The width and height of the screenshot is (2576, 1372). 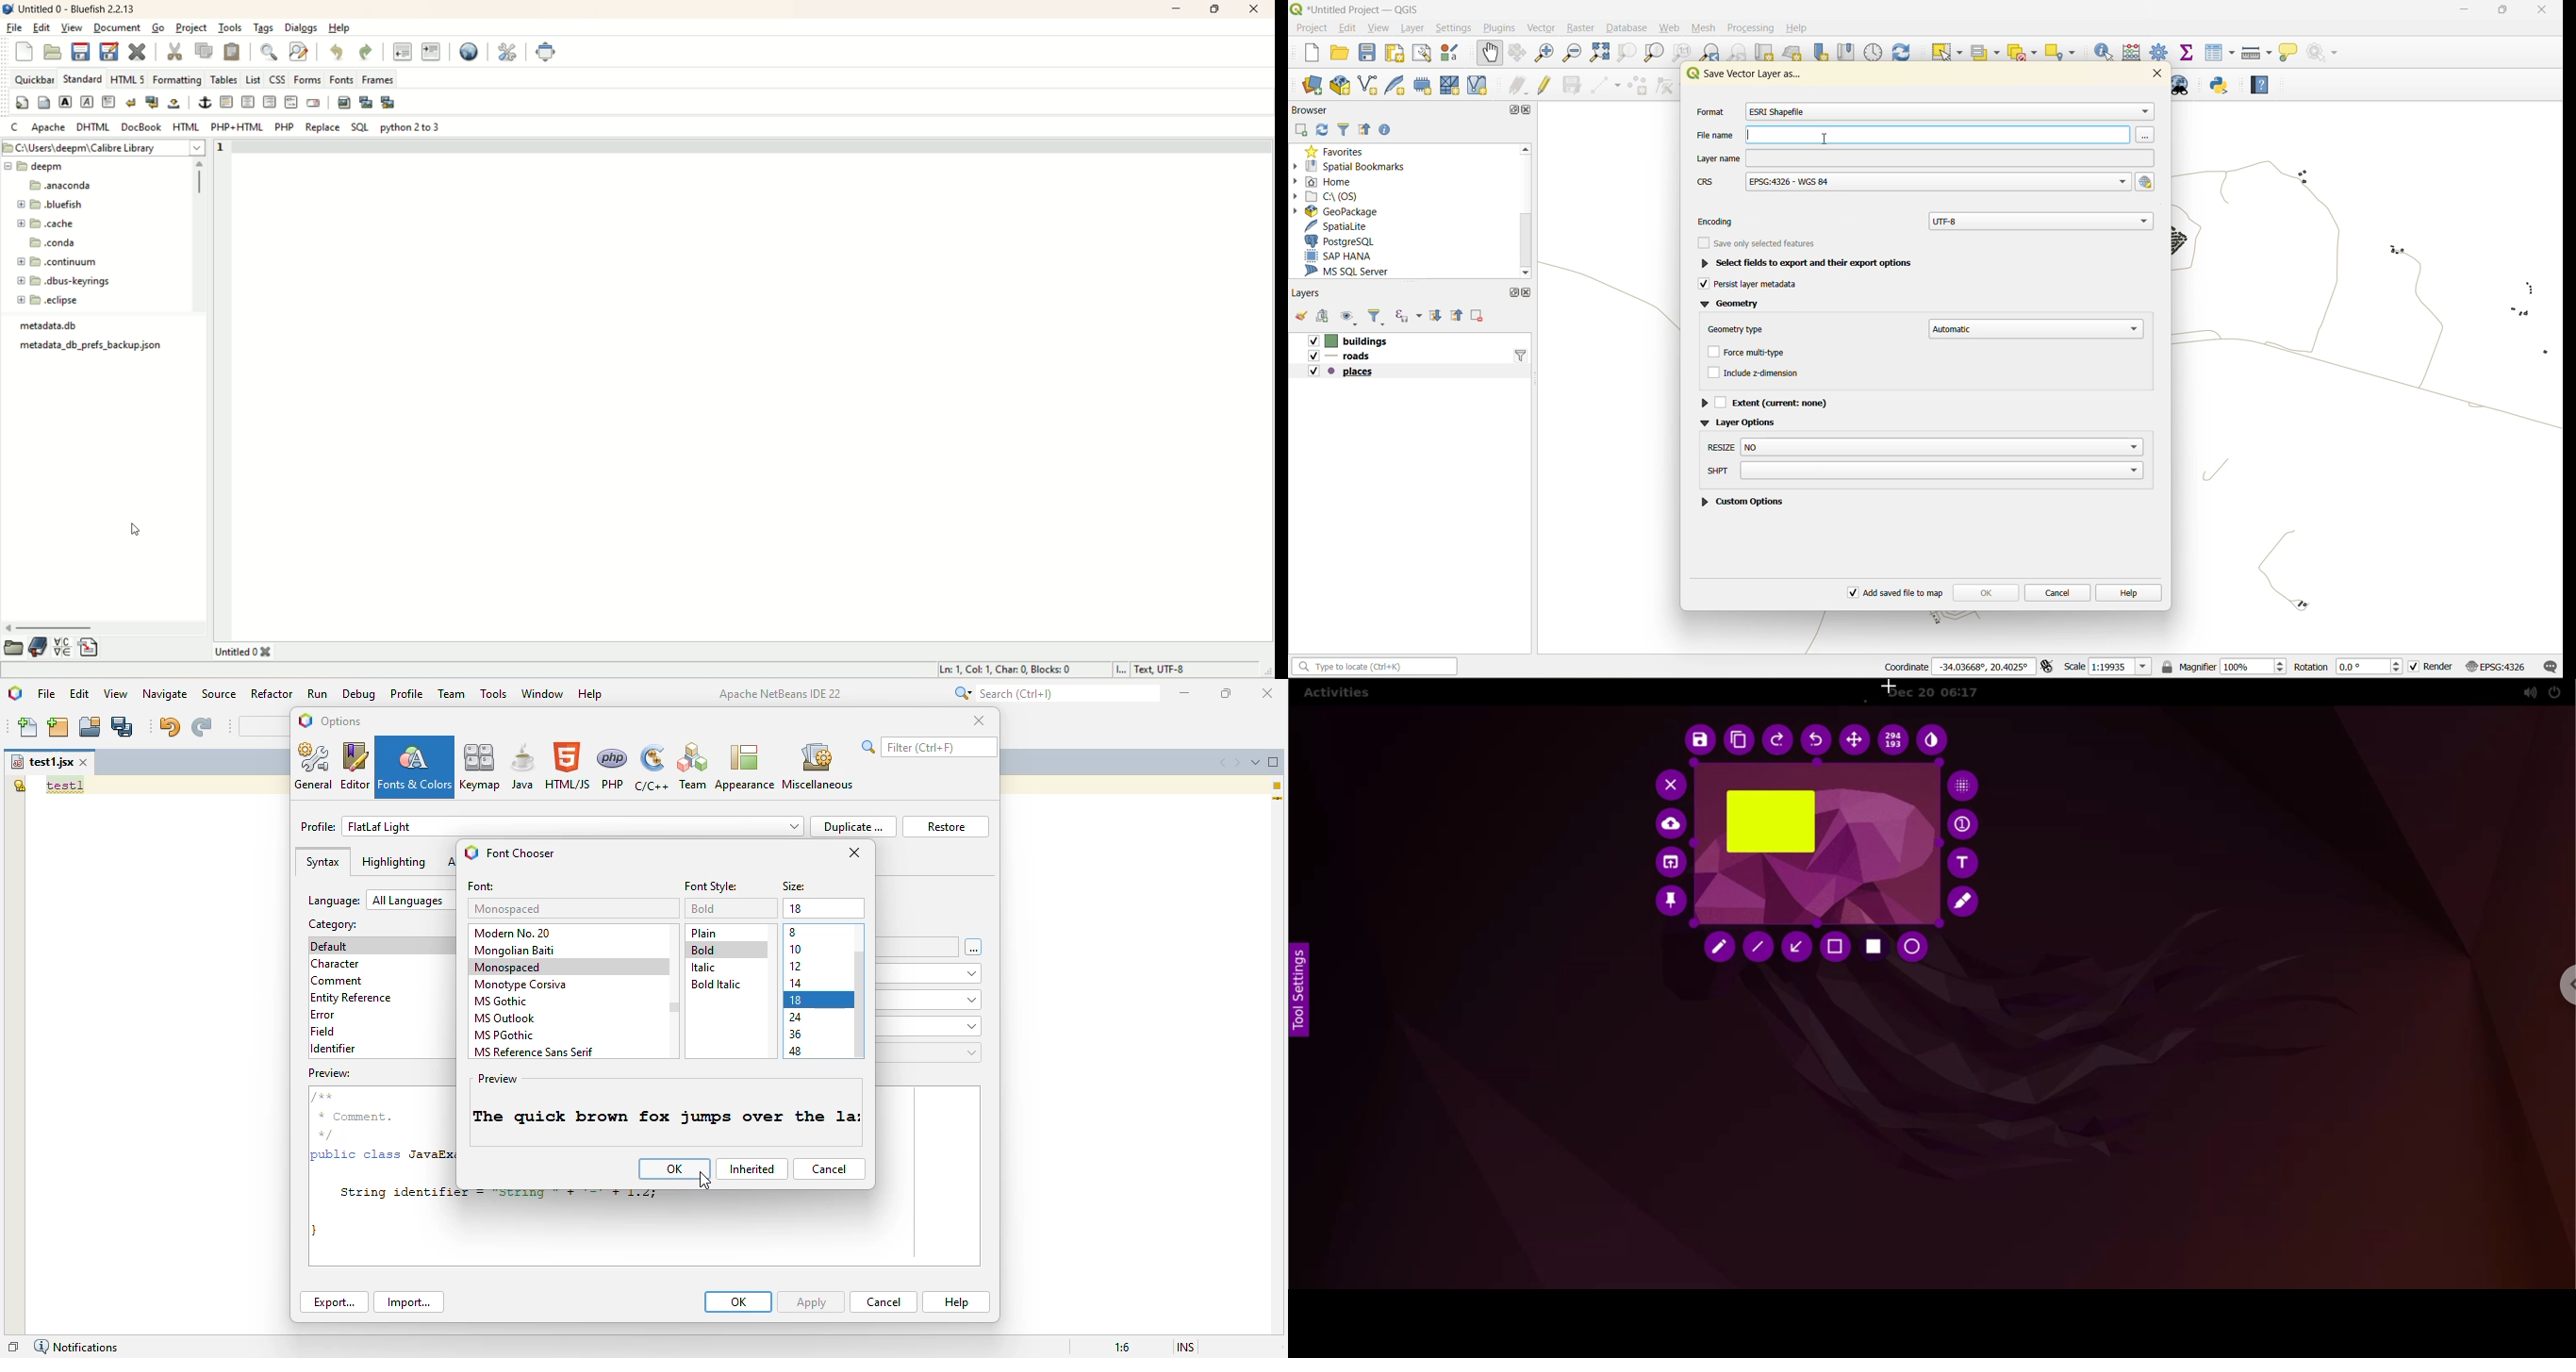 What do you see at coordinates (796, 1034) in the screenshot?
I see `36` at bounding box center [796, 1034].